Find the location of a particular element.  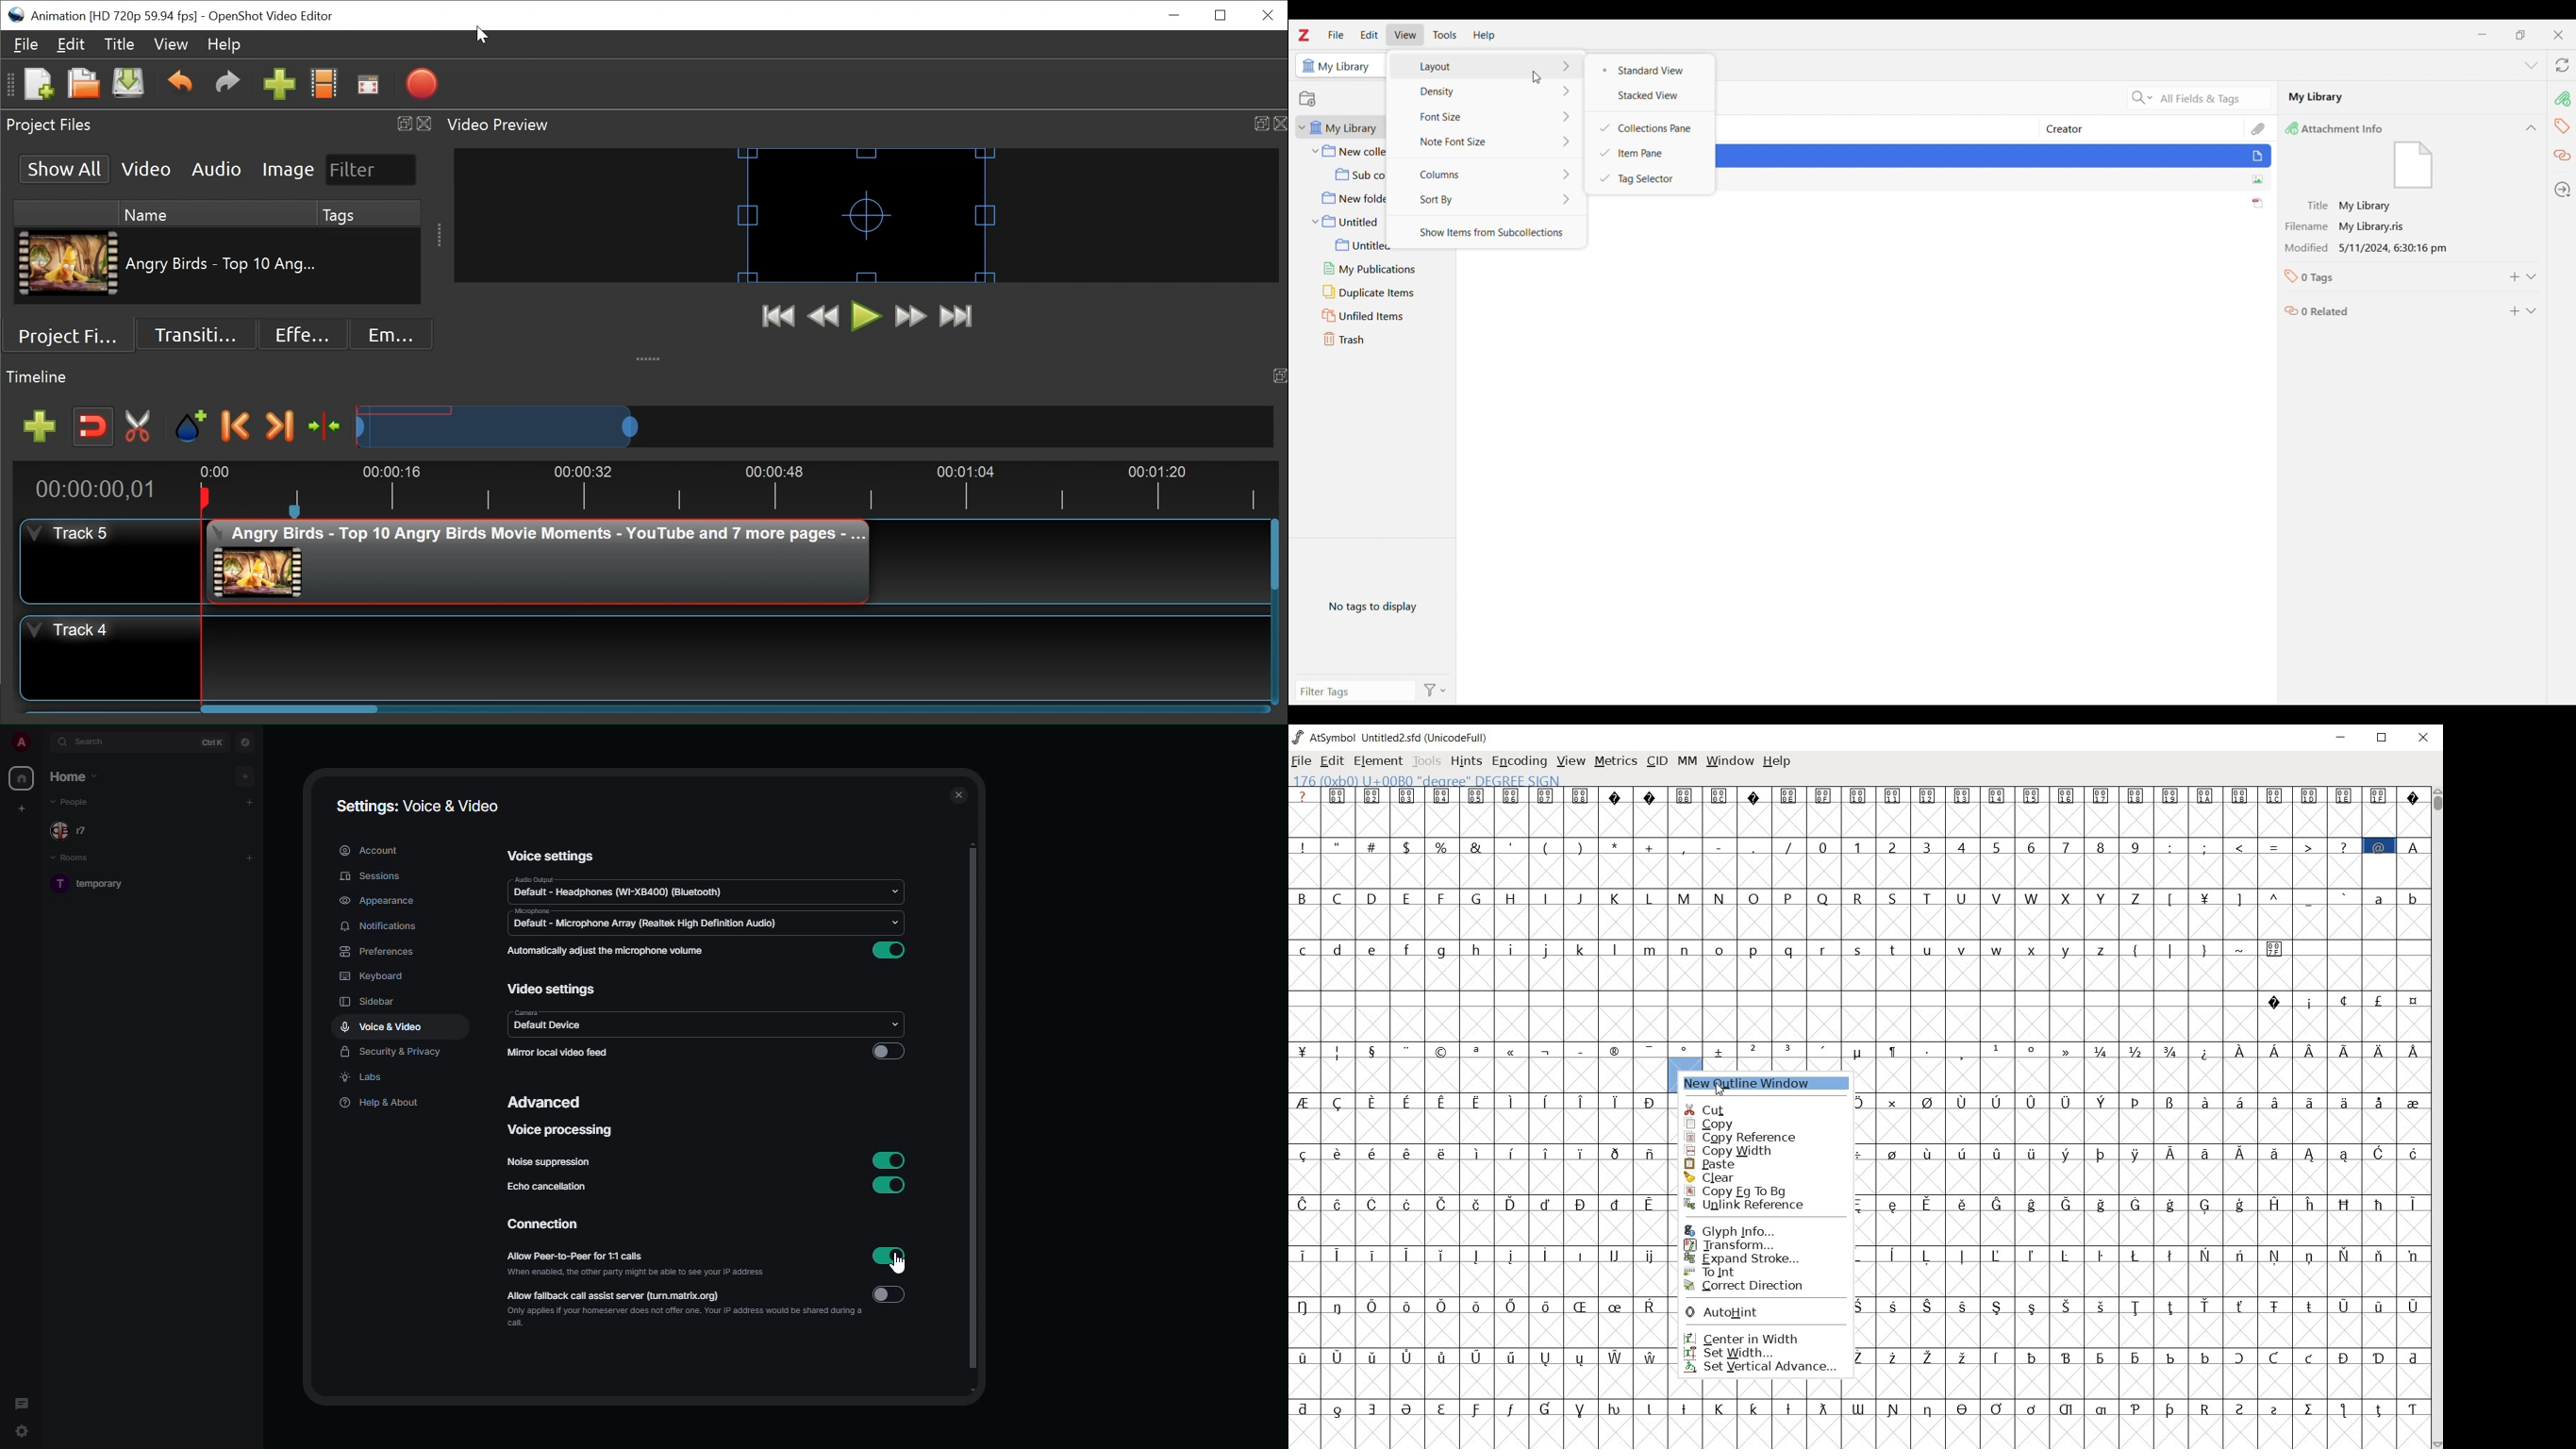

set vertical advance is located at coordinates (1766, 1367).